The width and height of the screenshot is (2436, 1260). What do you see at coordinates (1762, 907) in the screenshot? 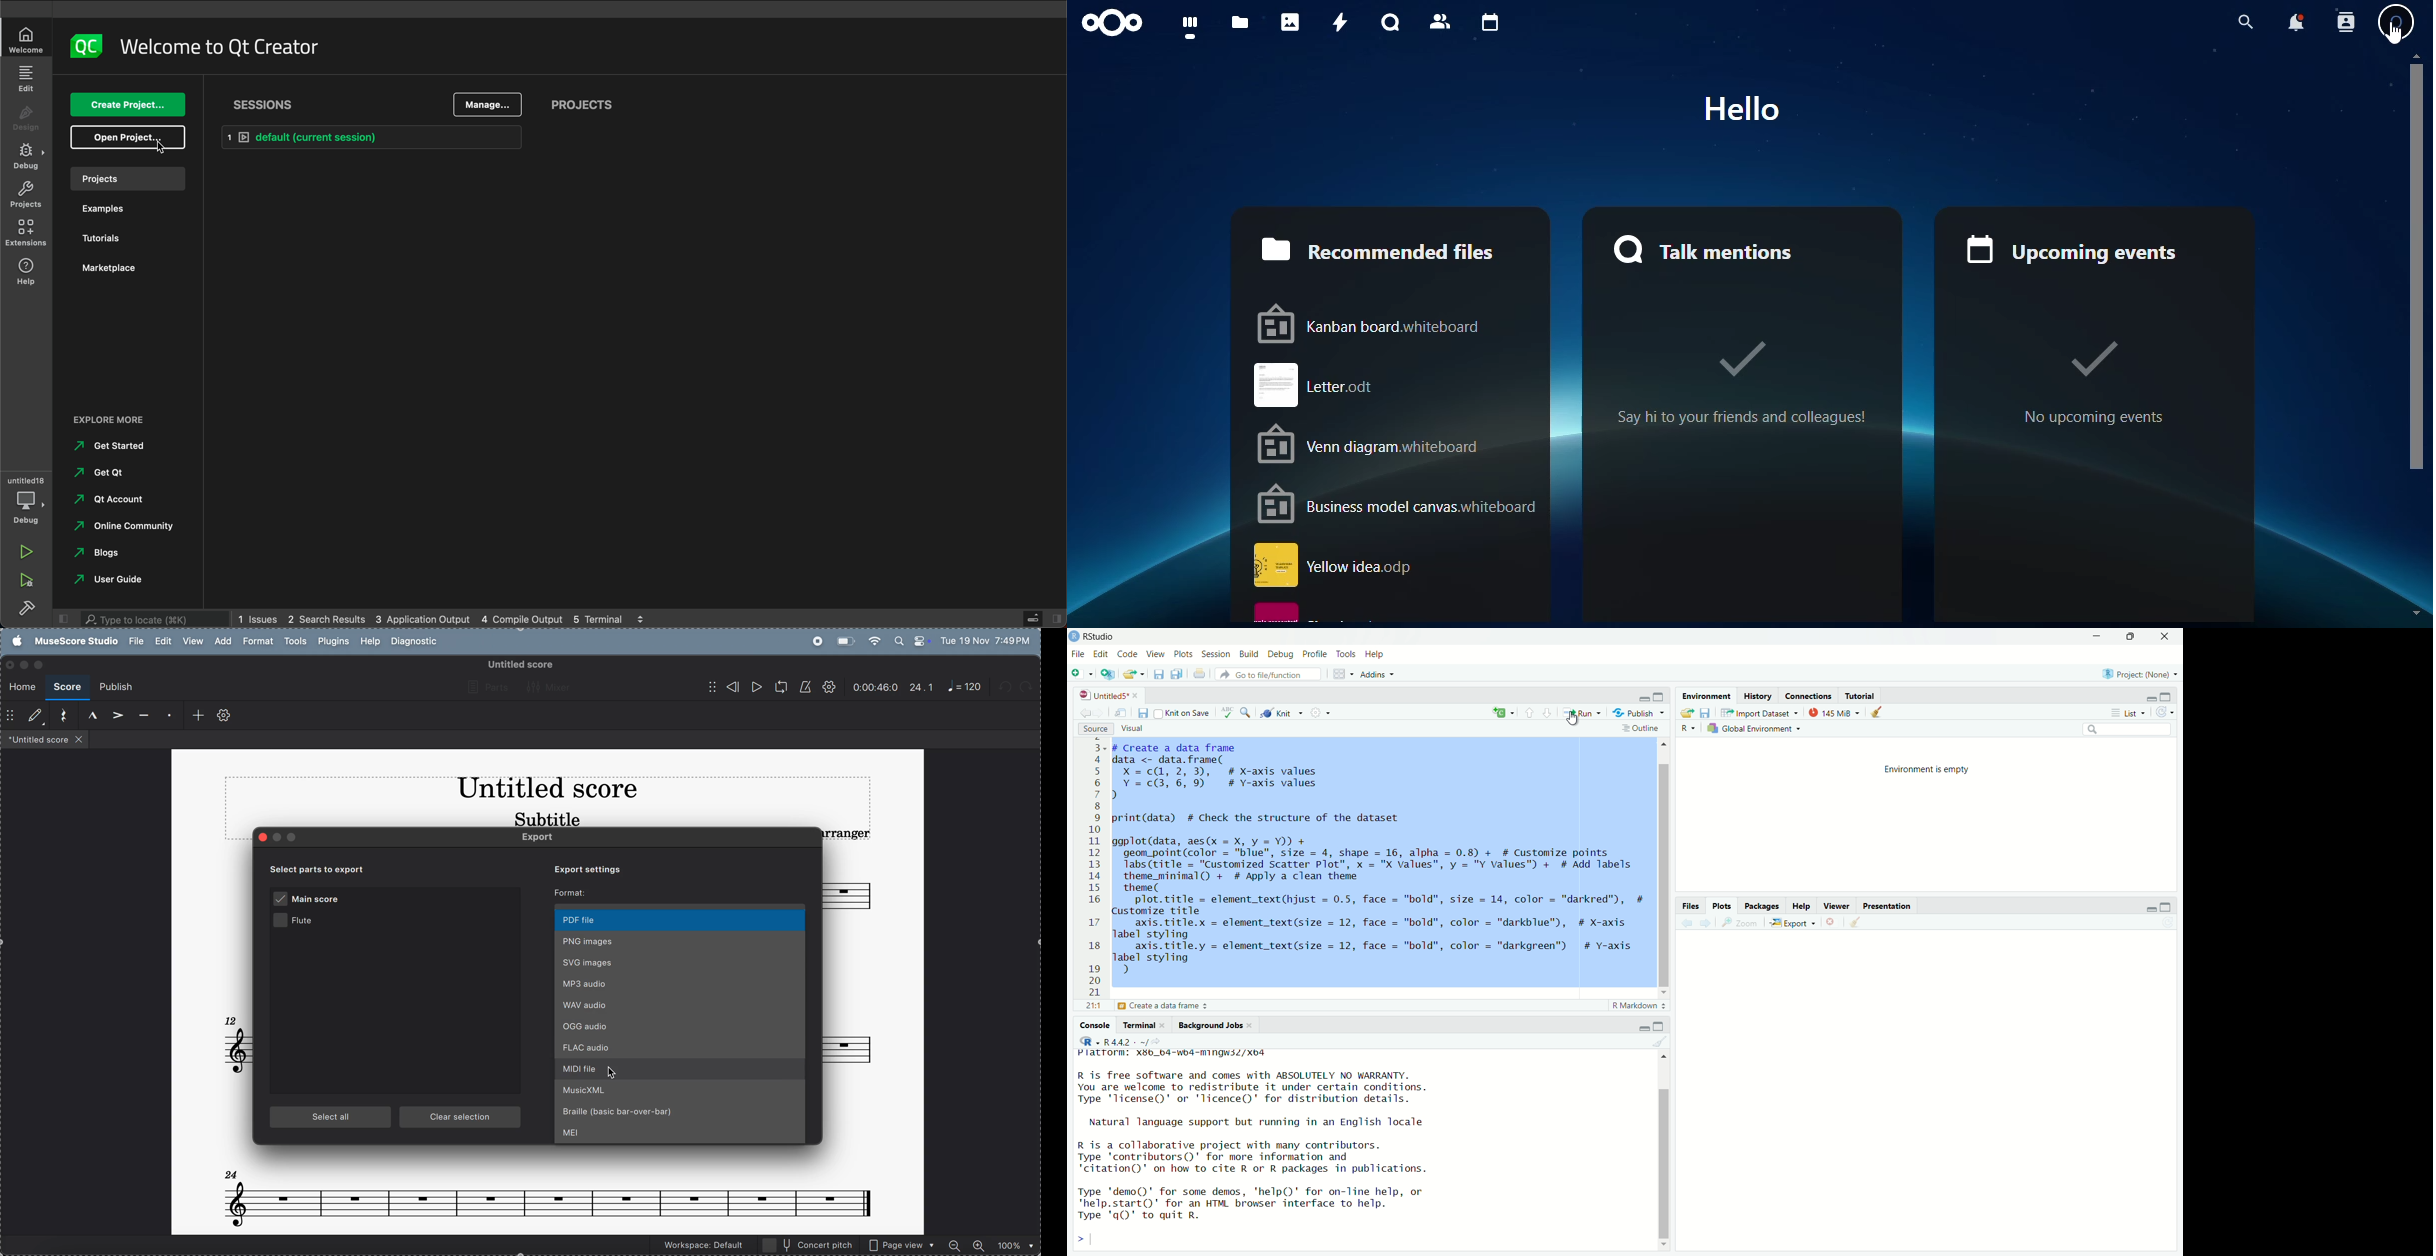
I see `Pacakges` at bounding box center [1762, 907].